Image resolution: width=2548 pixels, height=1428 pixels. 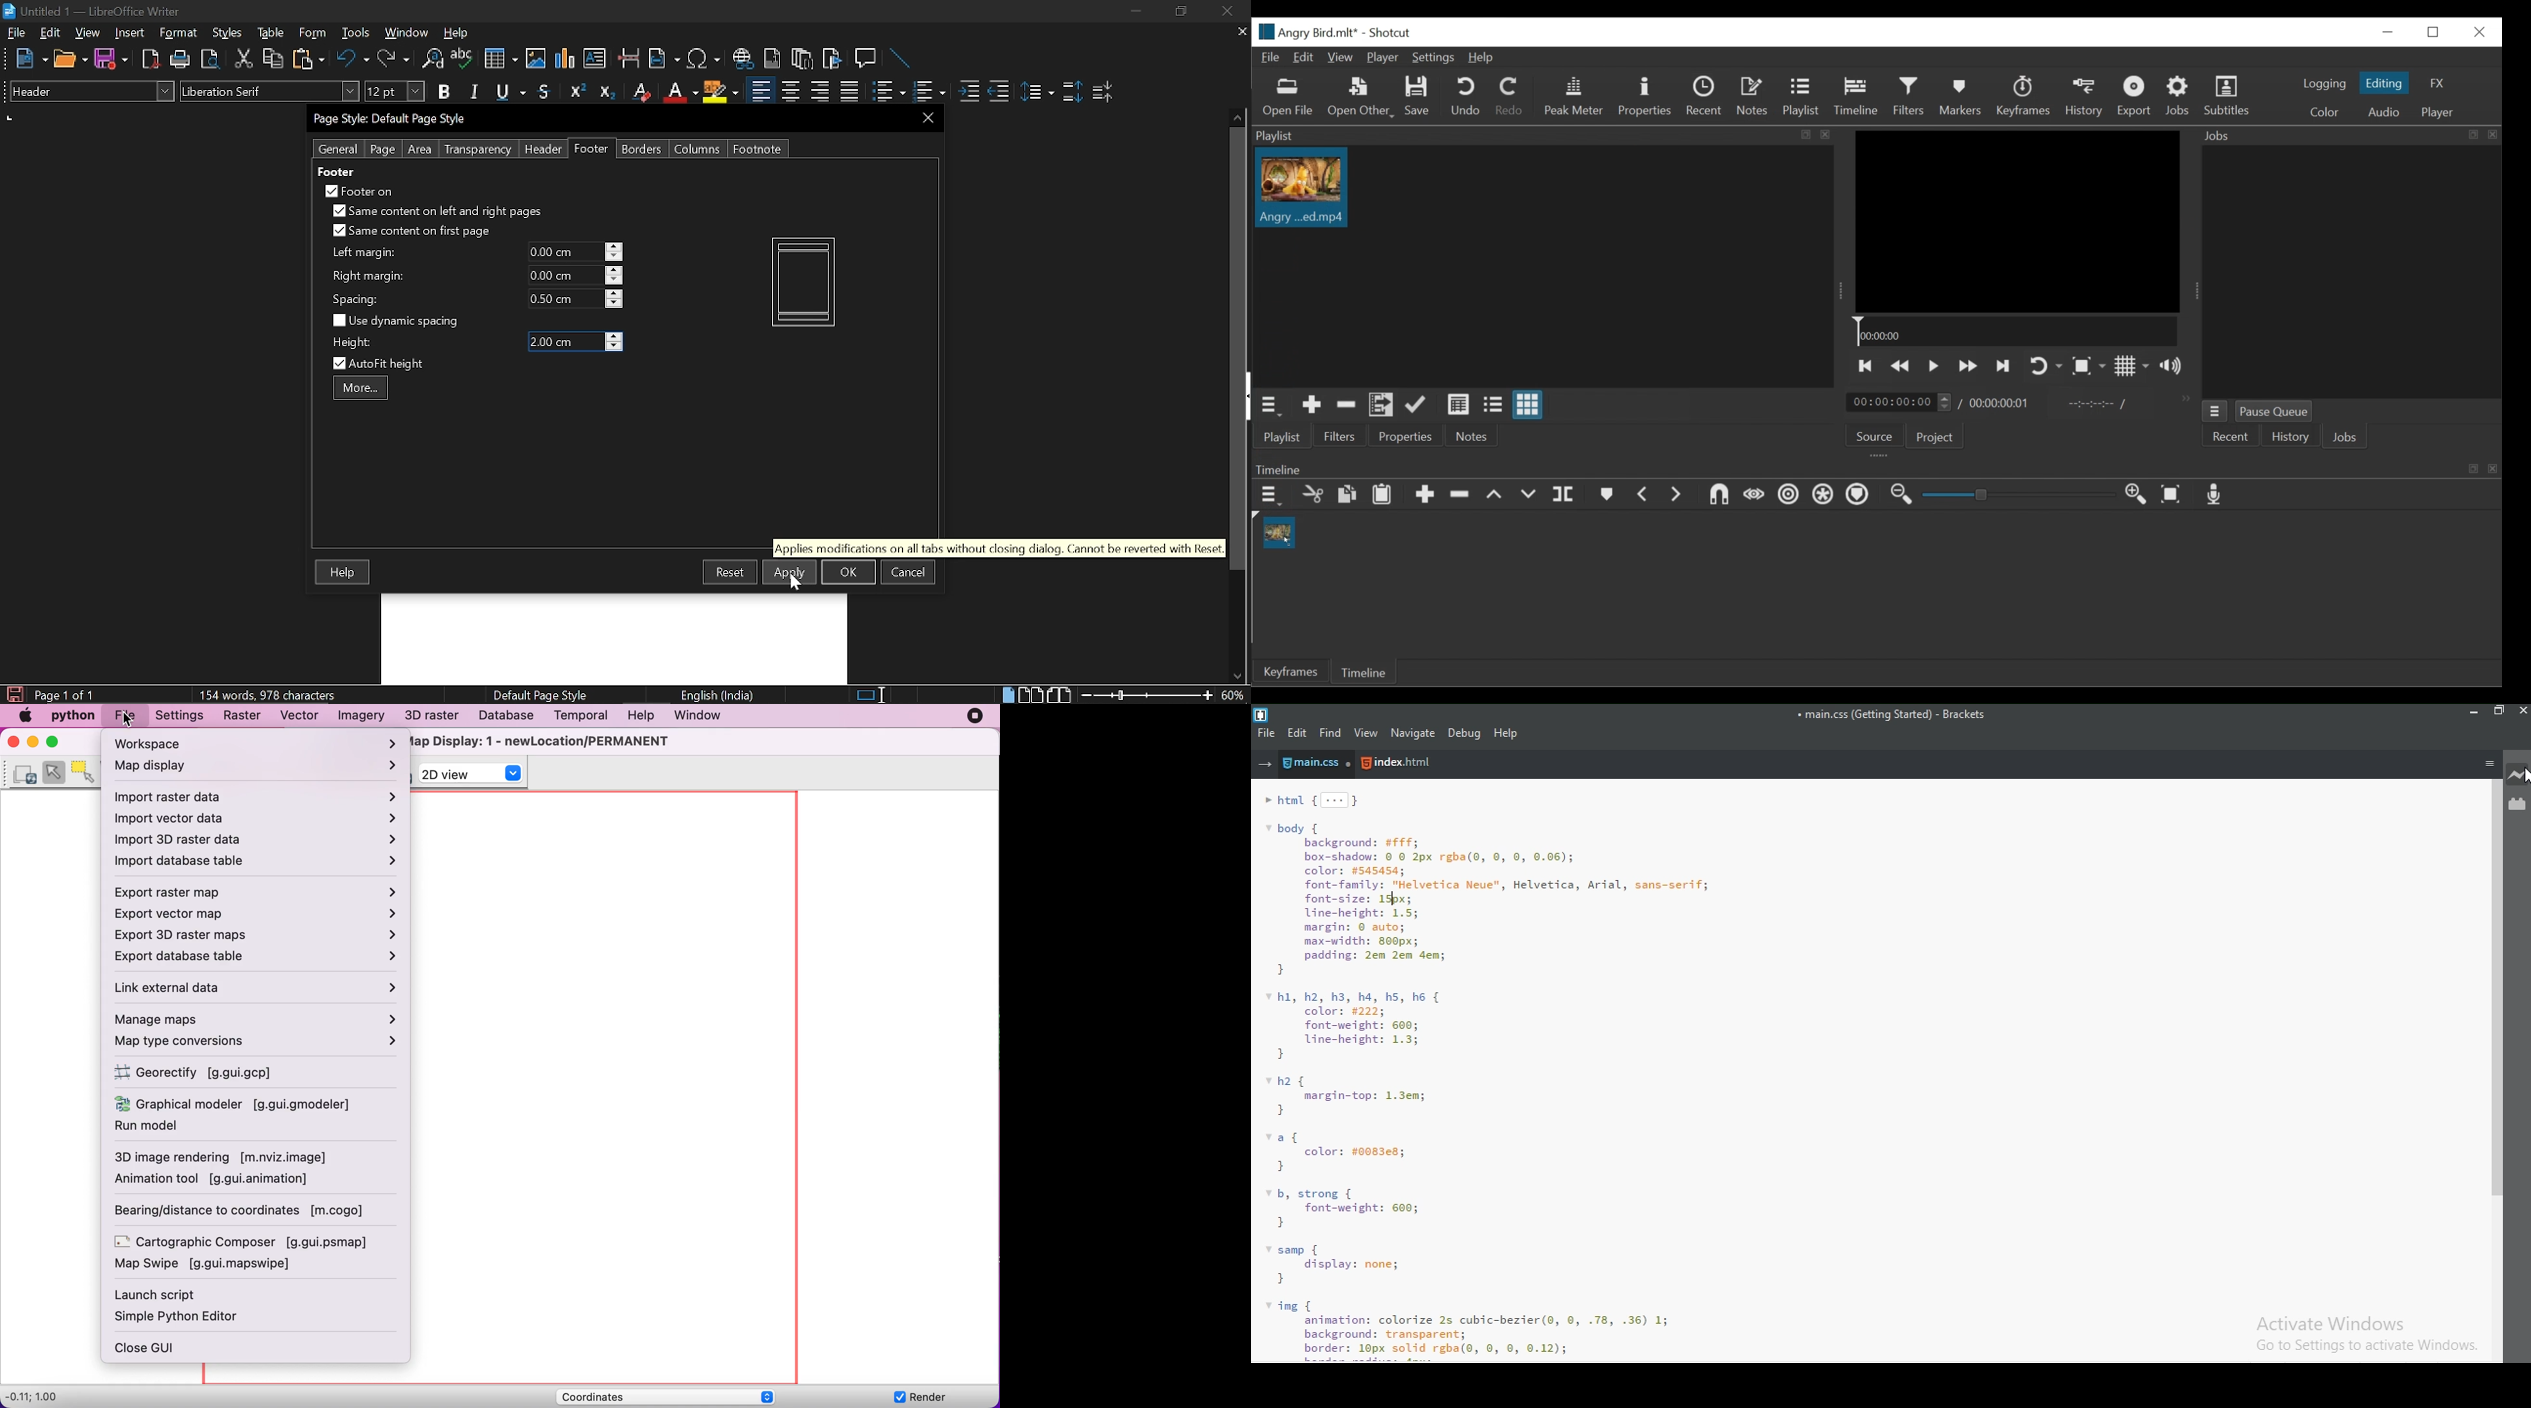 I want to click on Insert symbol, so click(x=706, y=59).